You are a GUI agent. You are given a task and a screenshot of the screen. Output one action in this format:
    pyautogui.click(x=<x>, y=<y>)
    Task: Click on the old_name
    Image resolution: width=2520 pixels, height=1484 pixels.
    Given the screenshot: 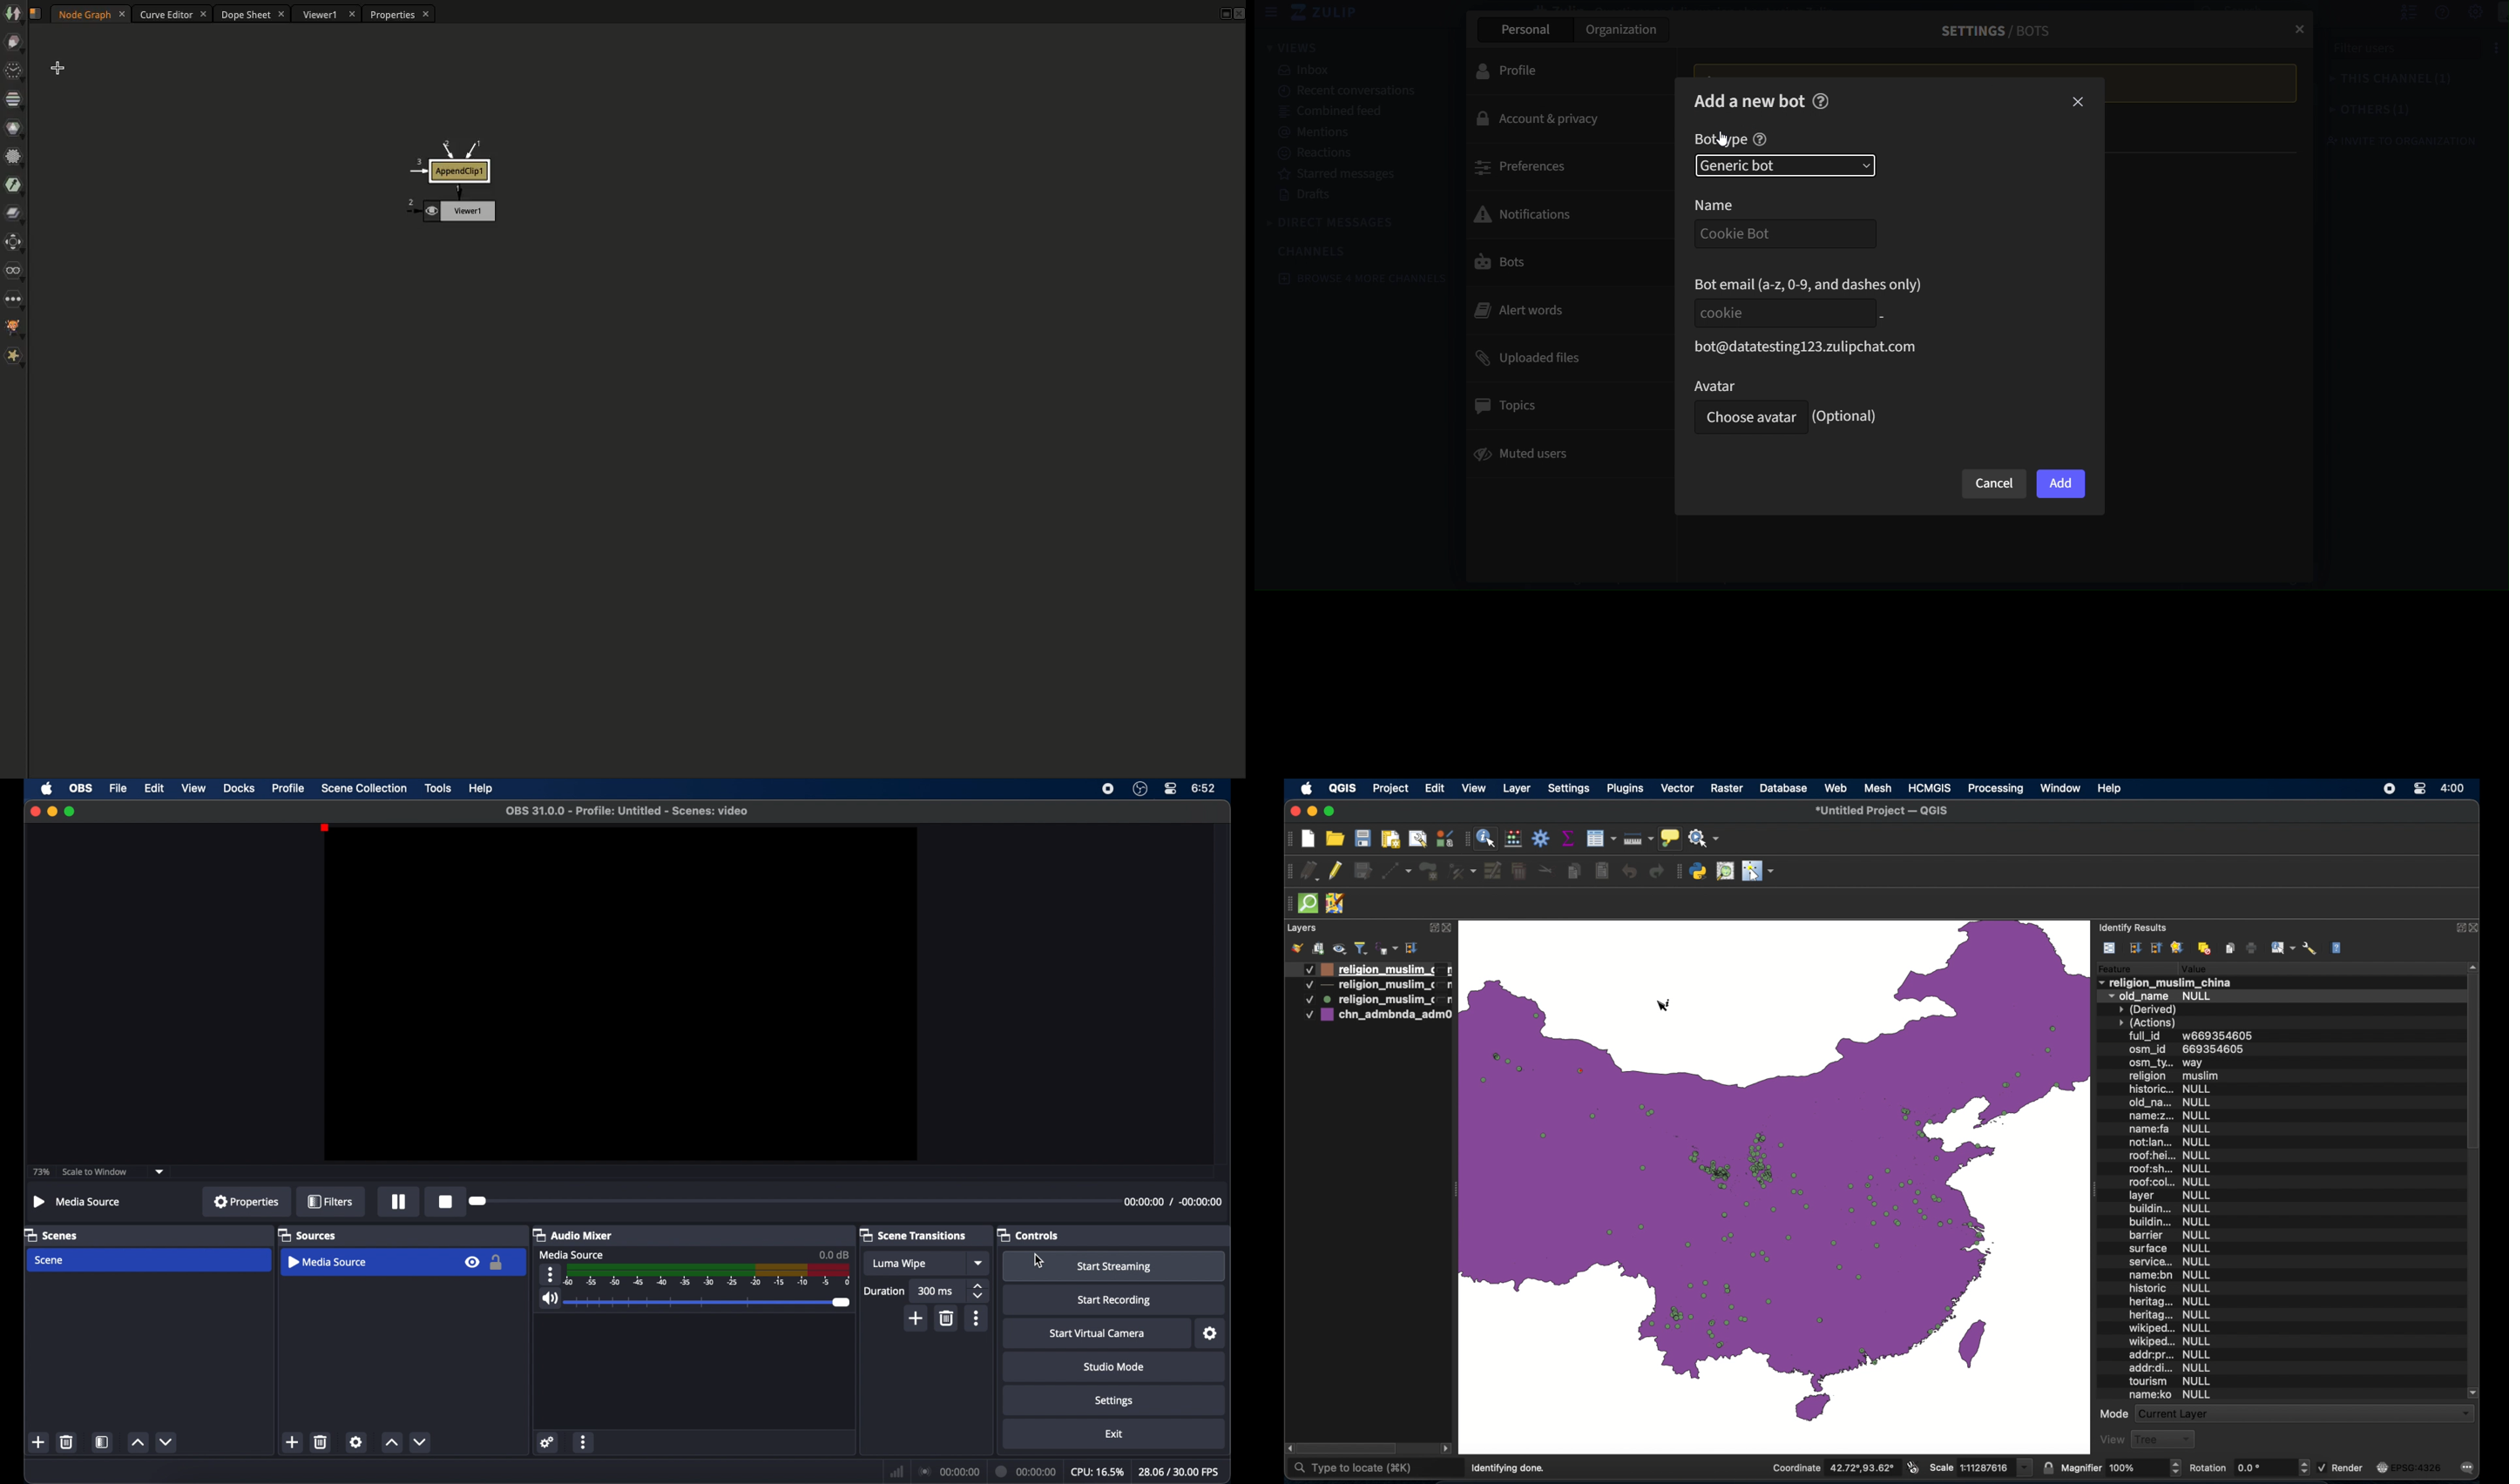 What is the action you would take?
    pyautogui.click(x=2161, y=997)
    